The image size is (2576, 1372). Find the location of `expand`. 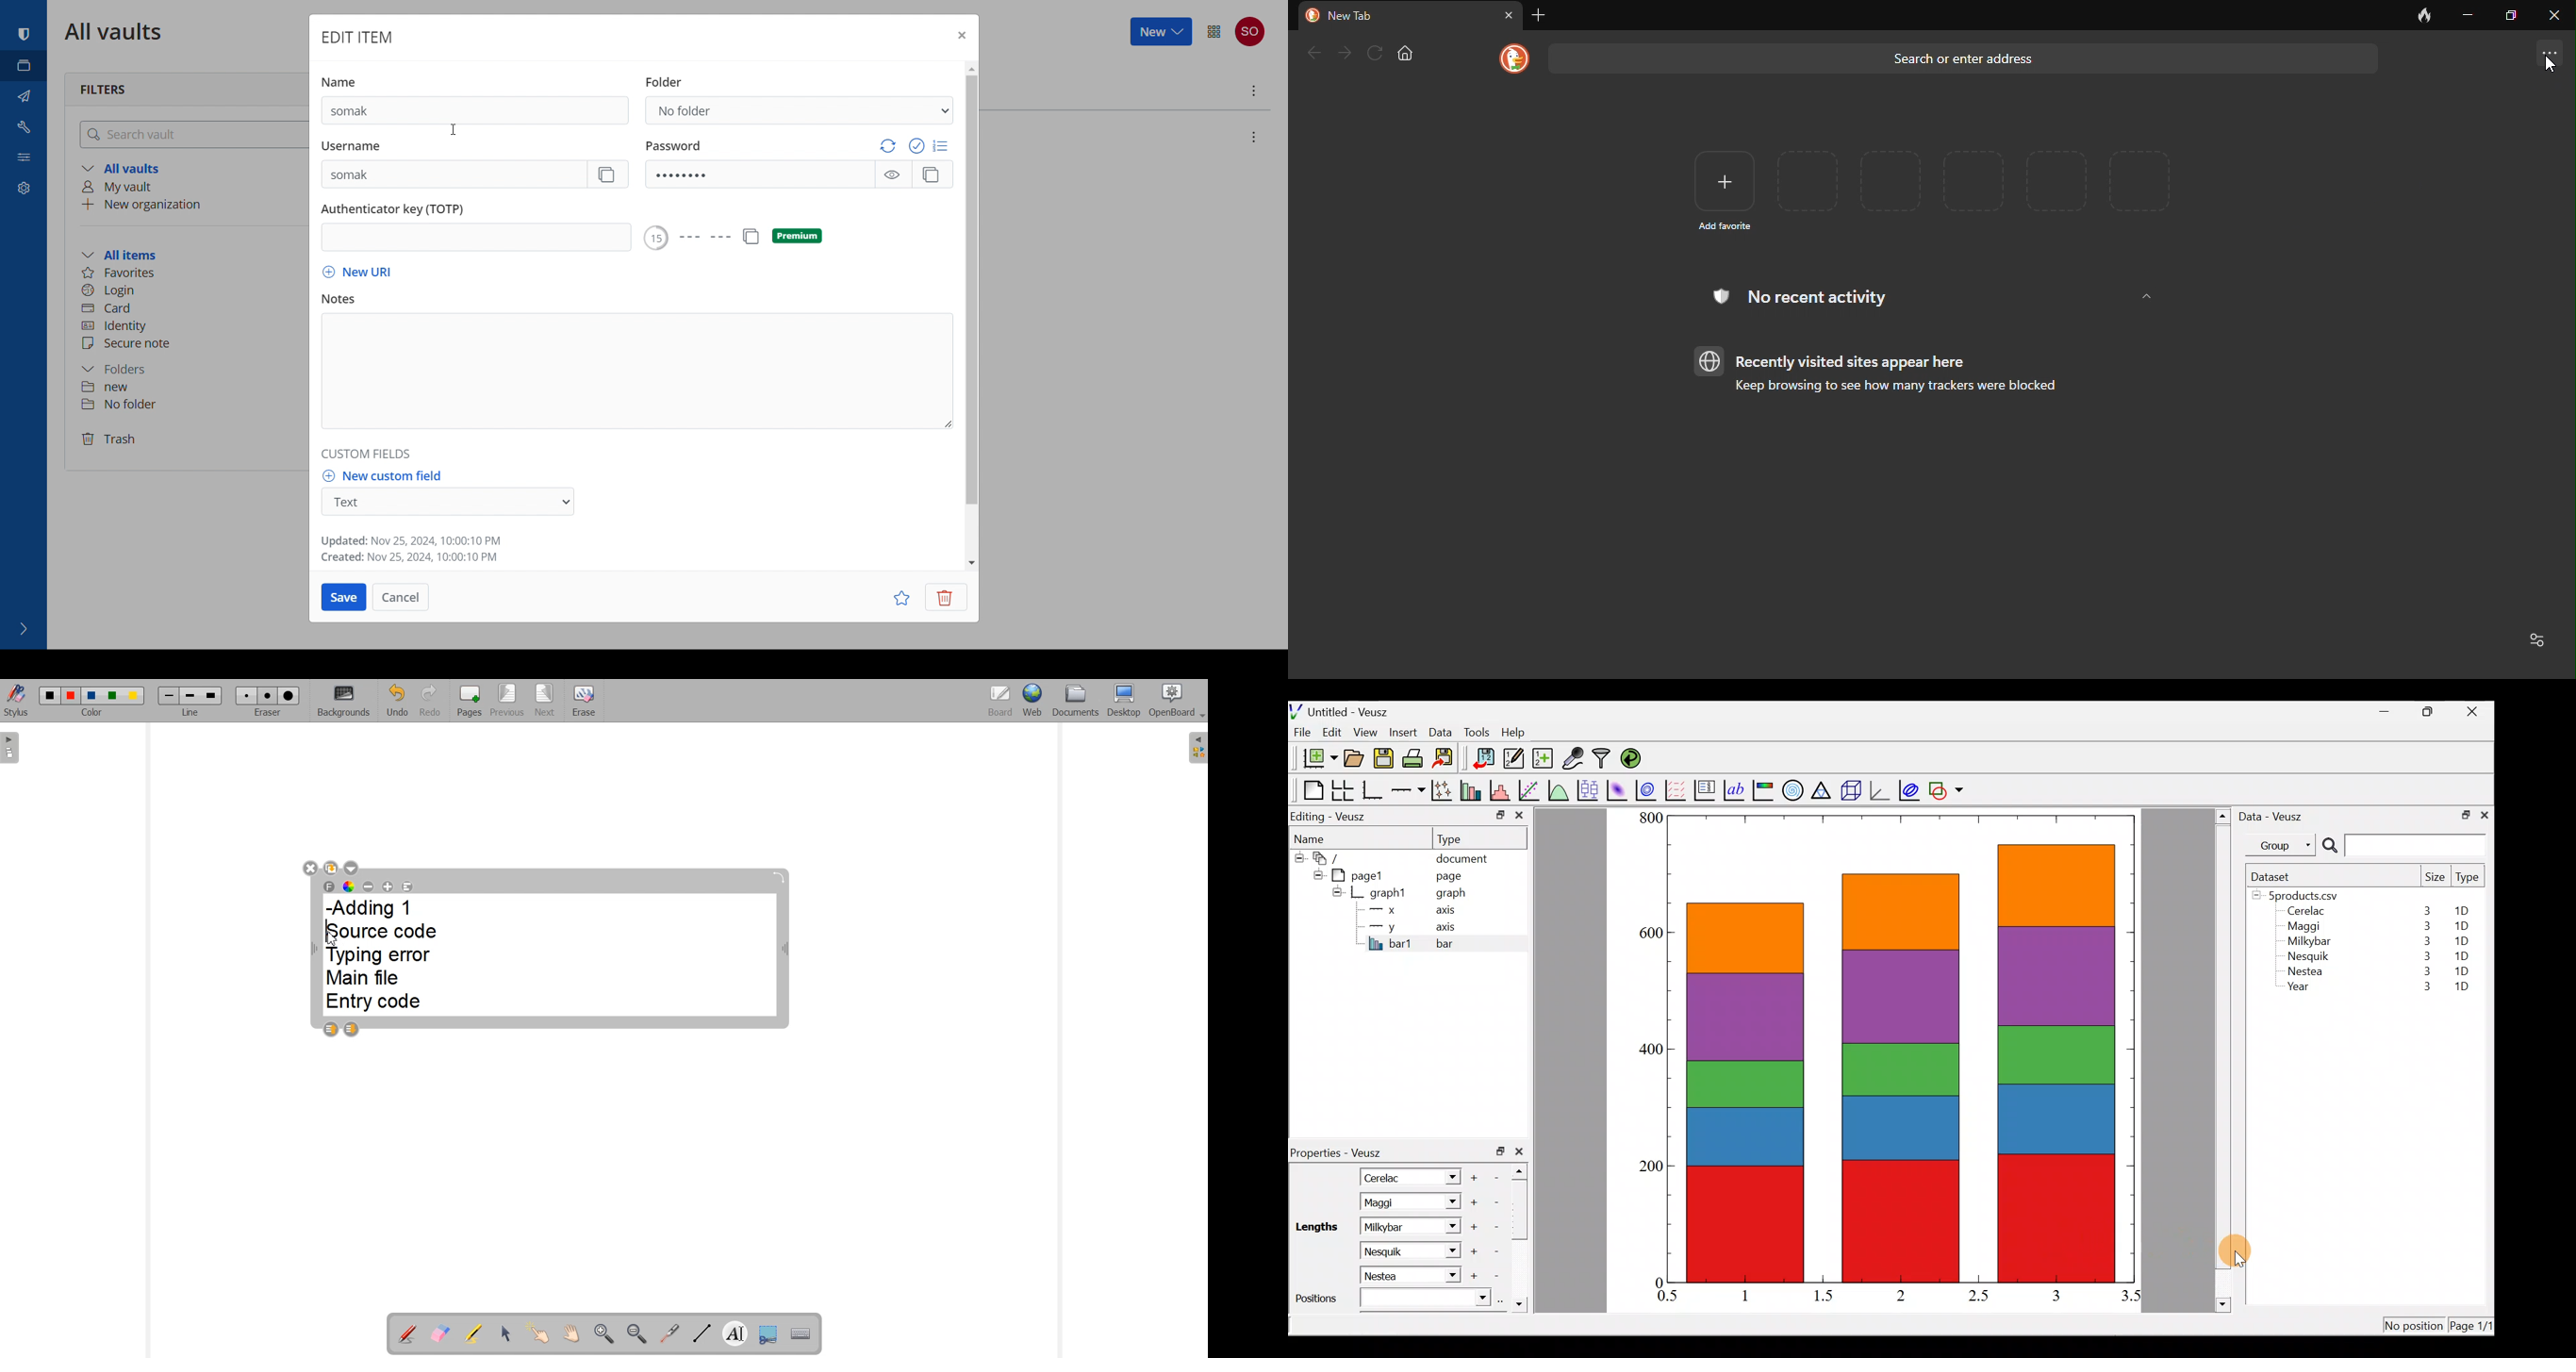

expand is located at coordinates (24, 629).